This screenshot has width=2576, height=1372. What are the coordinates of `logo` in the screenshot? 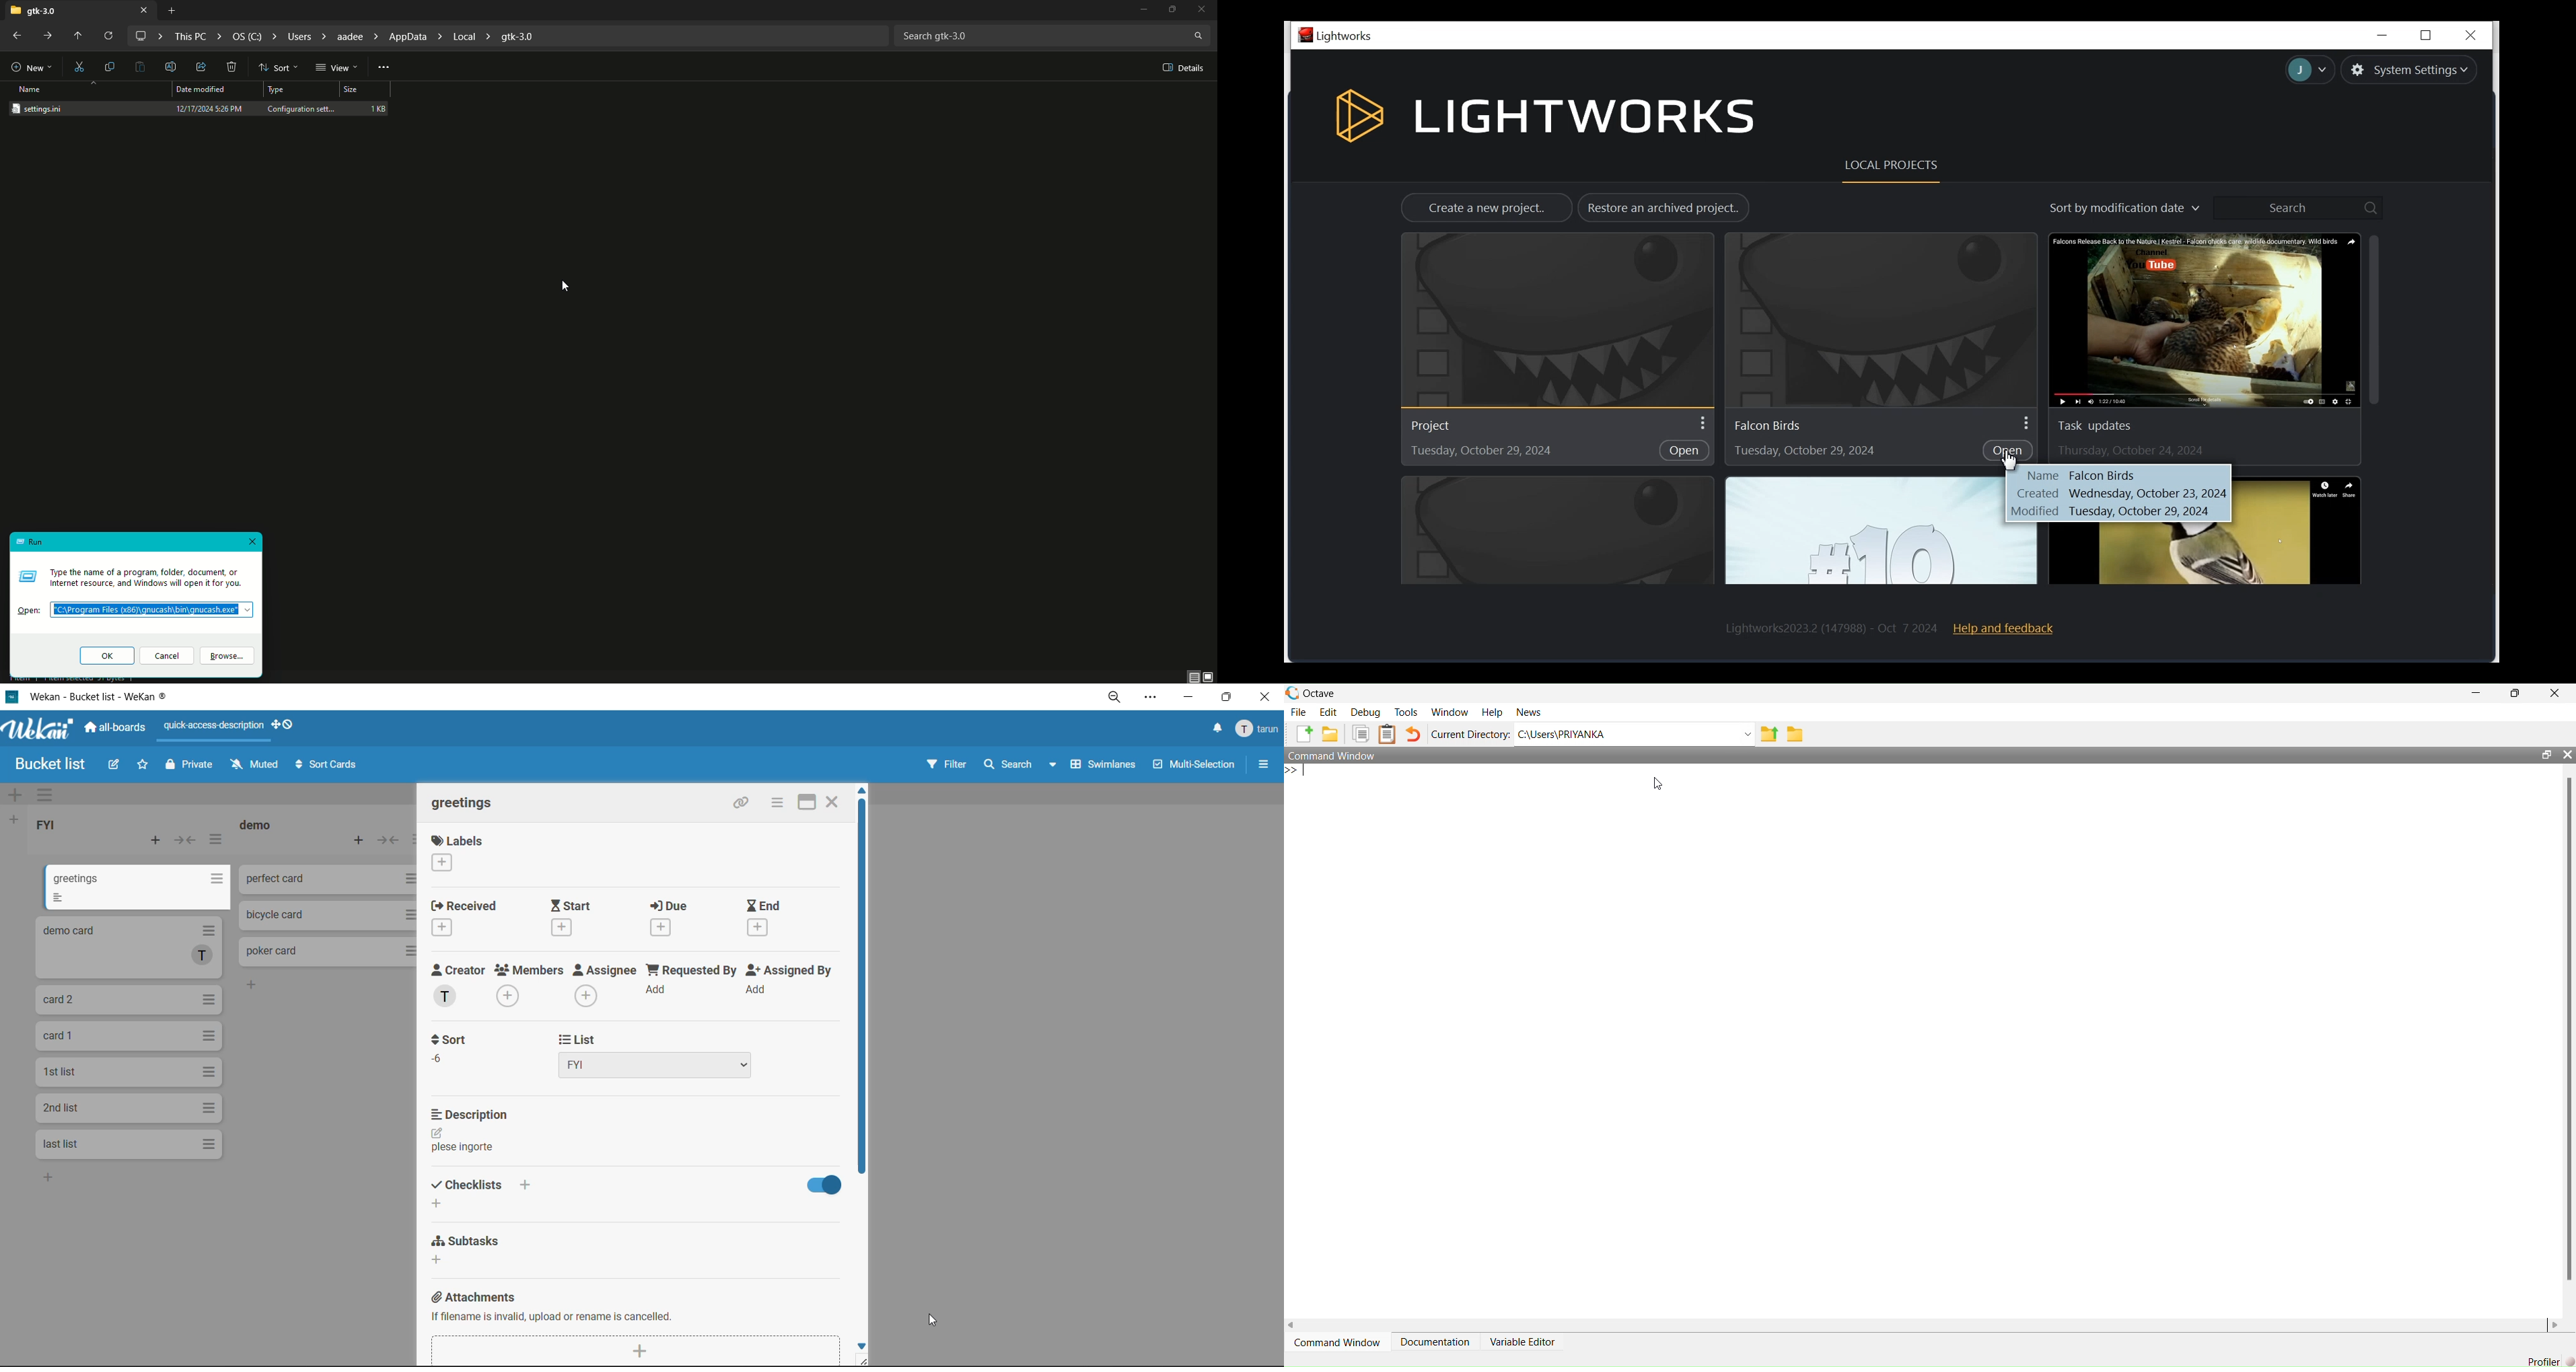 It's located at (1293, 694).